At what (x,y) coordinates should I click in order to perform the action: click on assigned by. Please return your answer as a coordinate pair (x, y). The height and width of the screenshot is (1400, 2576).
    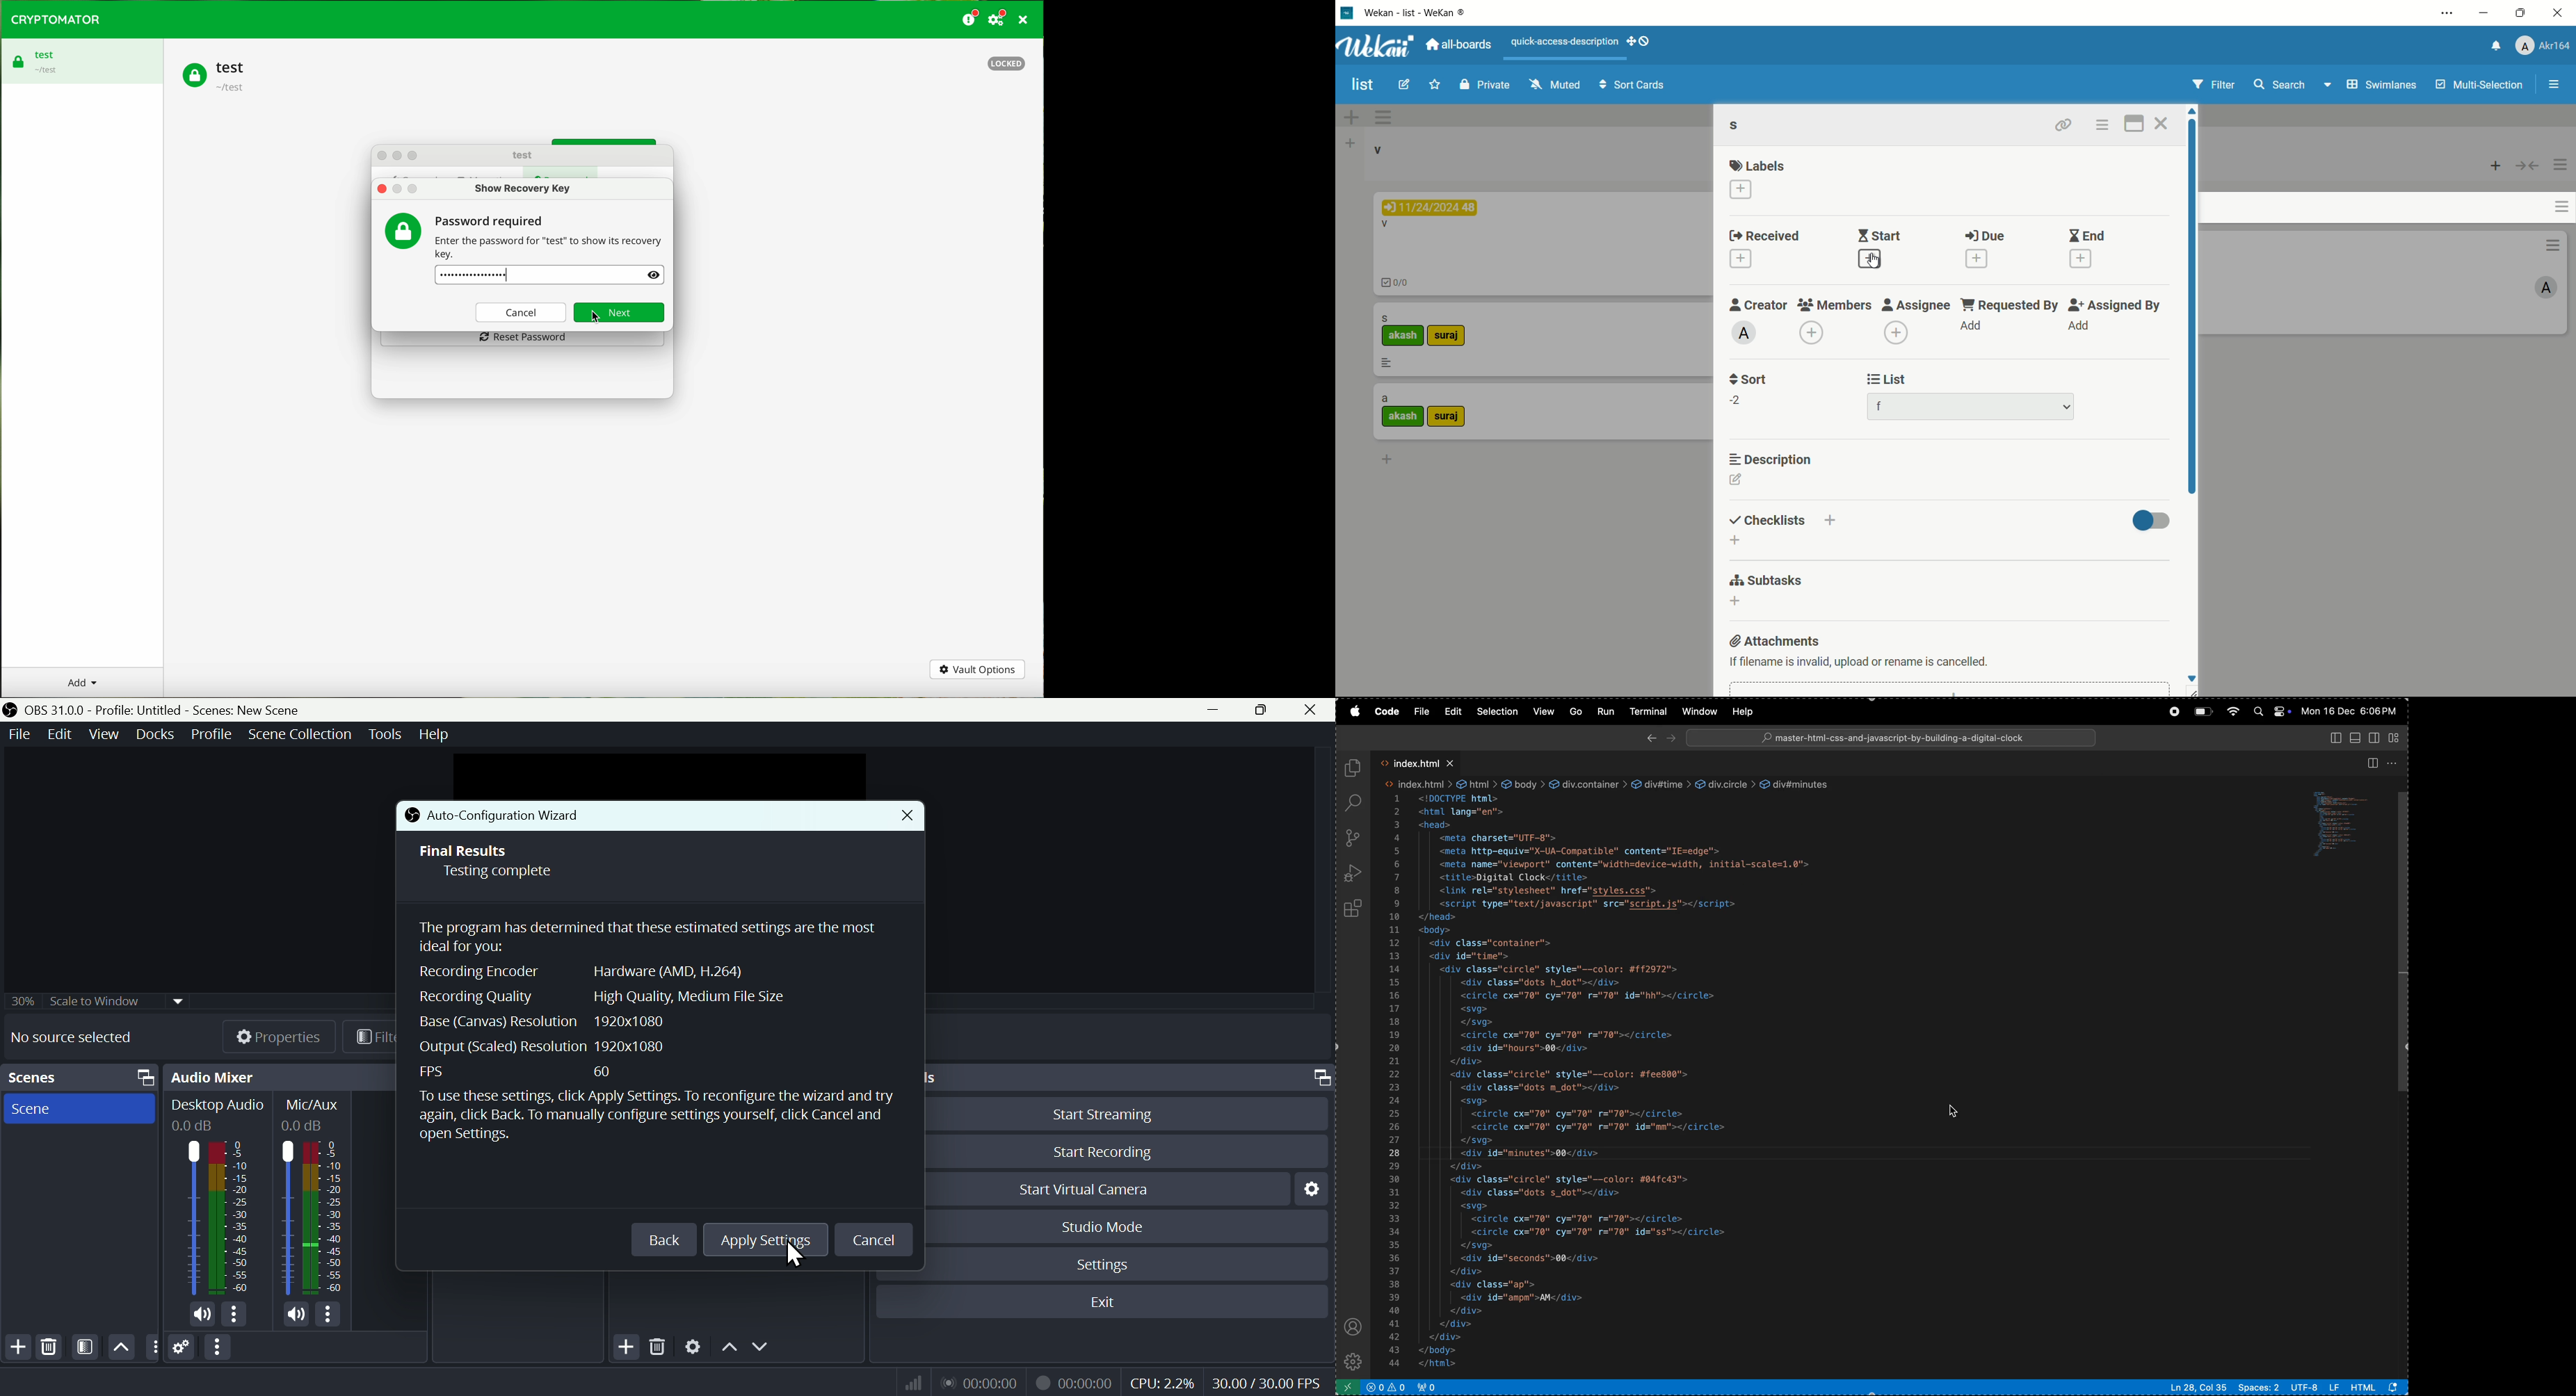
    Looking at the image, I should click on (2116, 305).